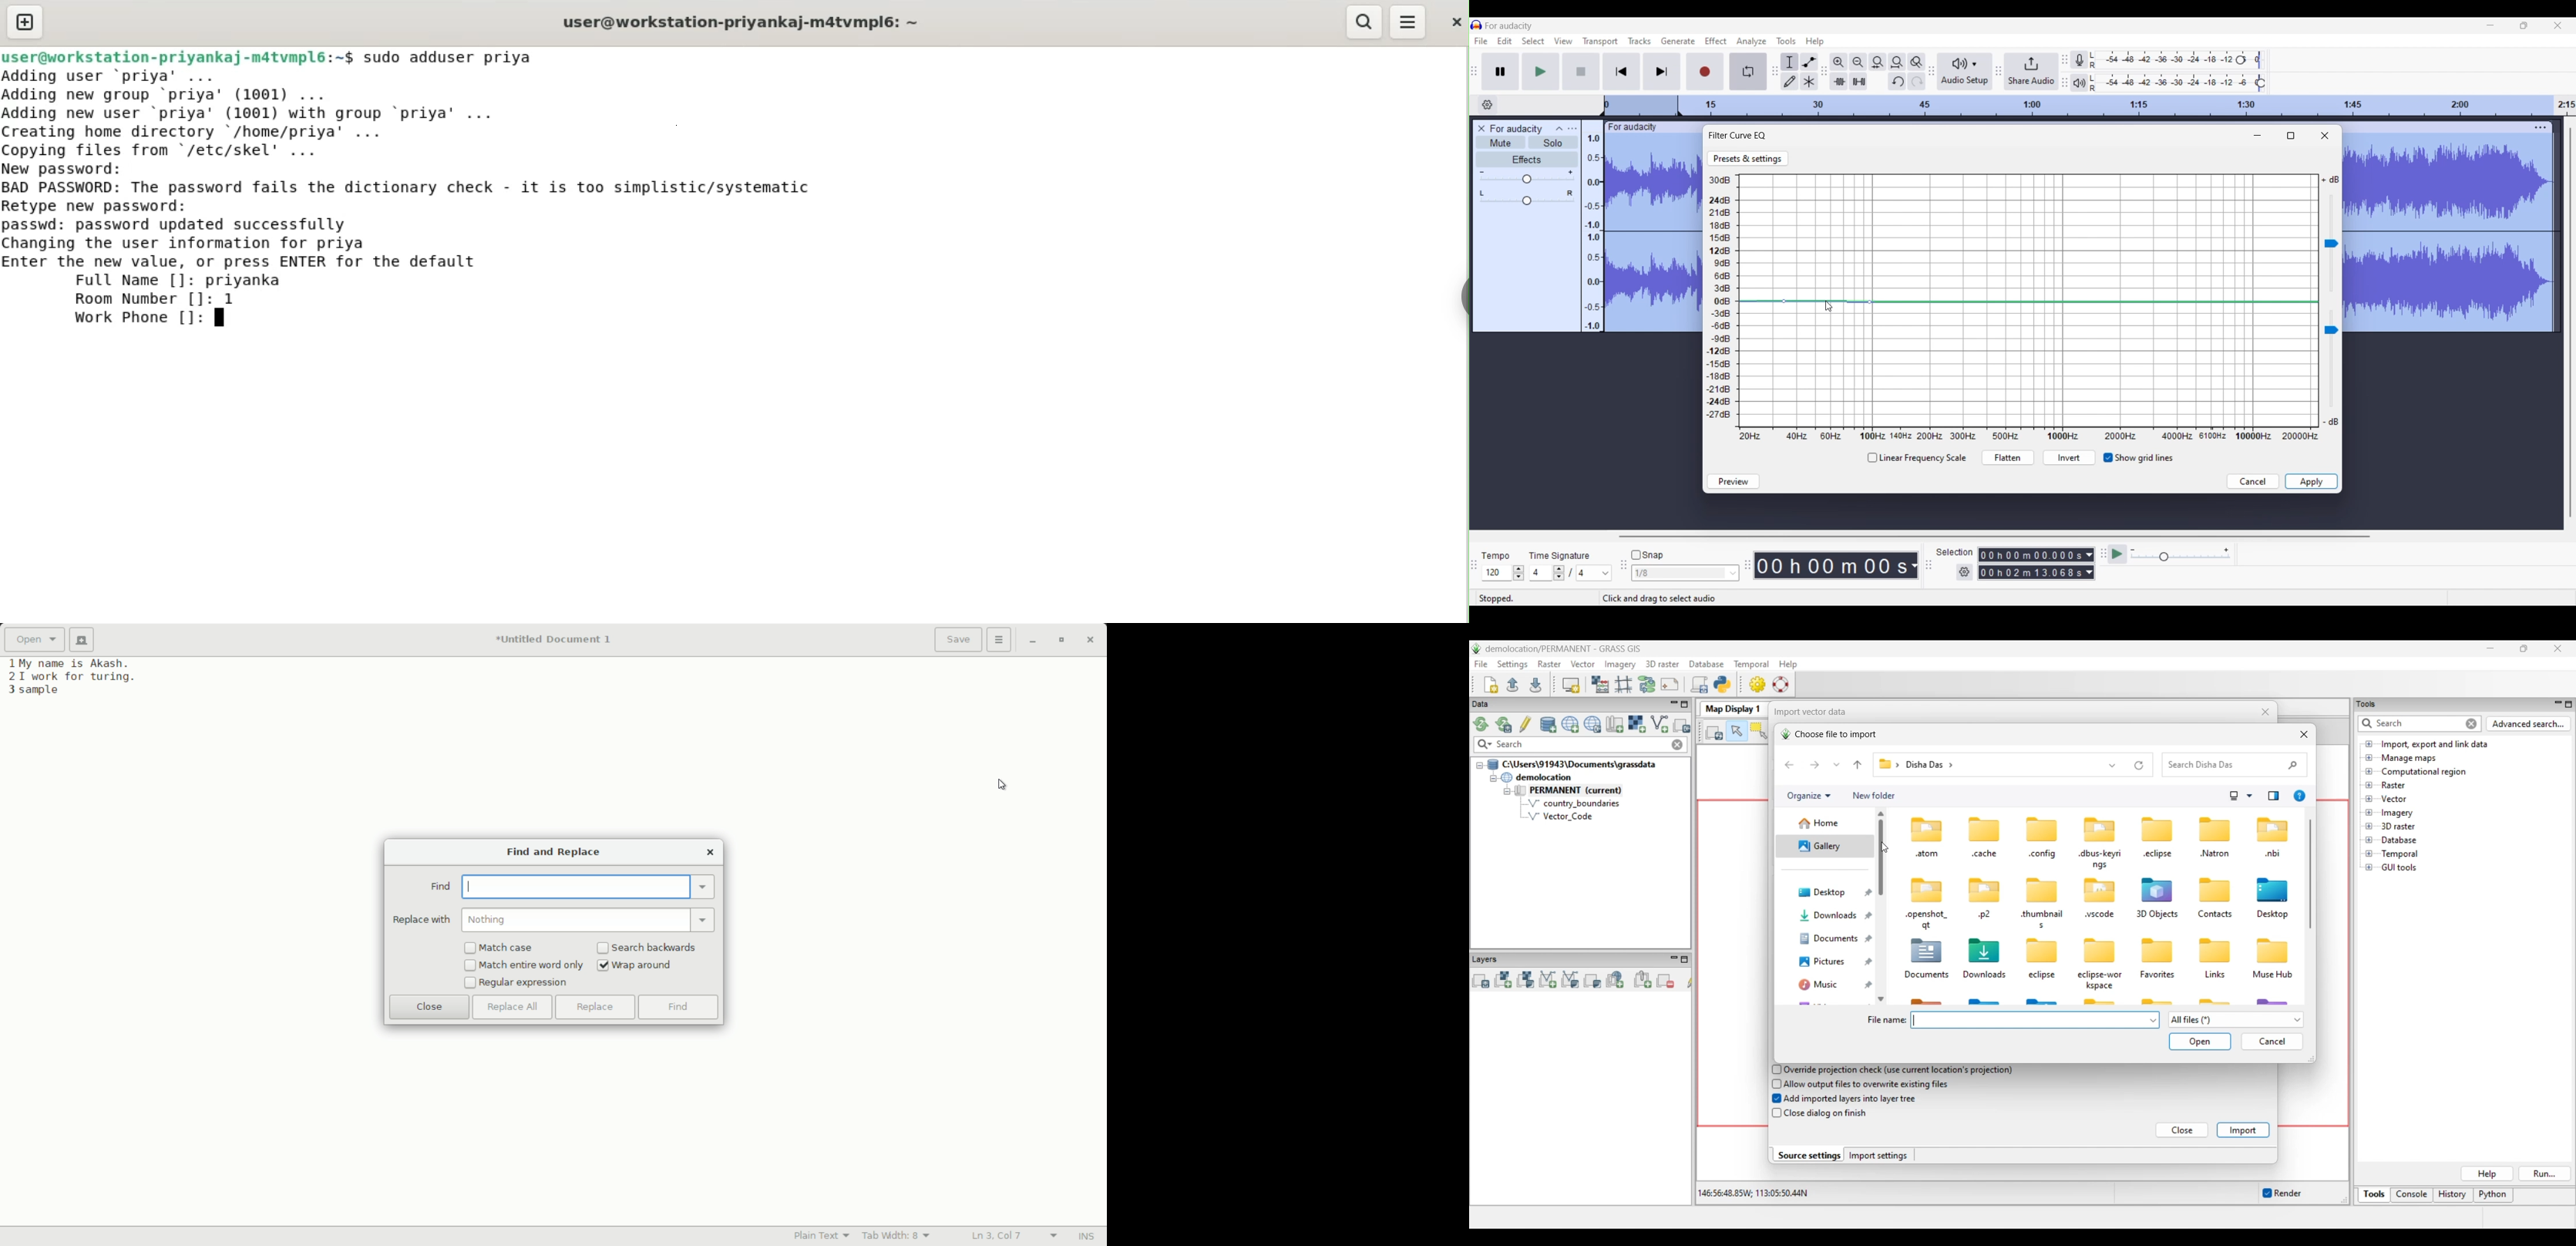 Image resolution: width=2576 pixels, height=1260 pixels. What do you see at coordinates (1897, 62) in the screenshot?
I see `Fit project to width` at bounding box center [1897, 62].